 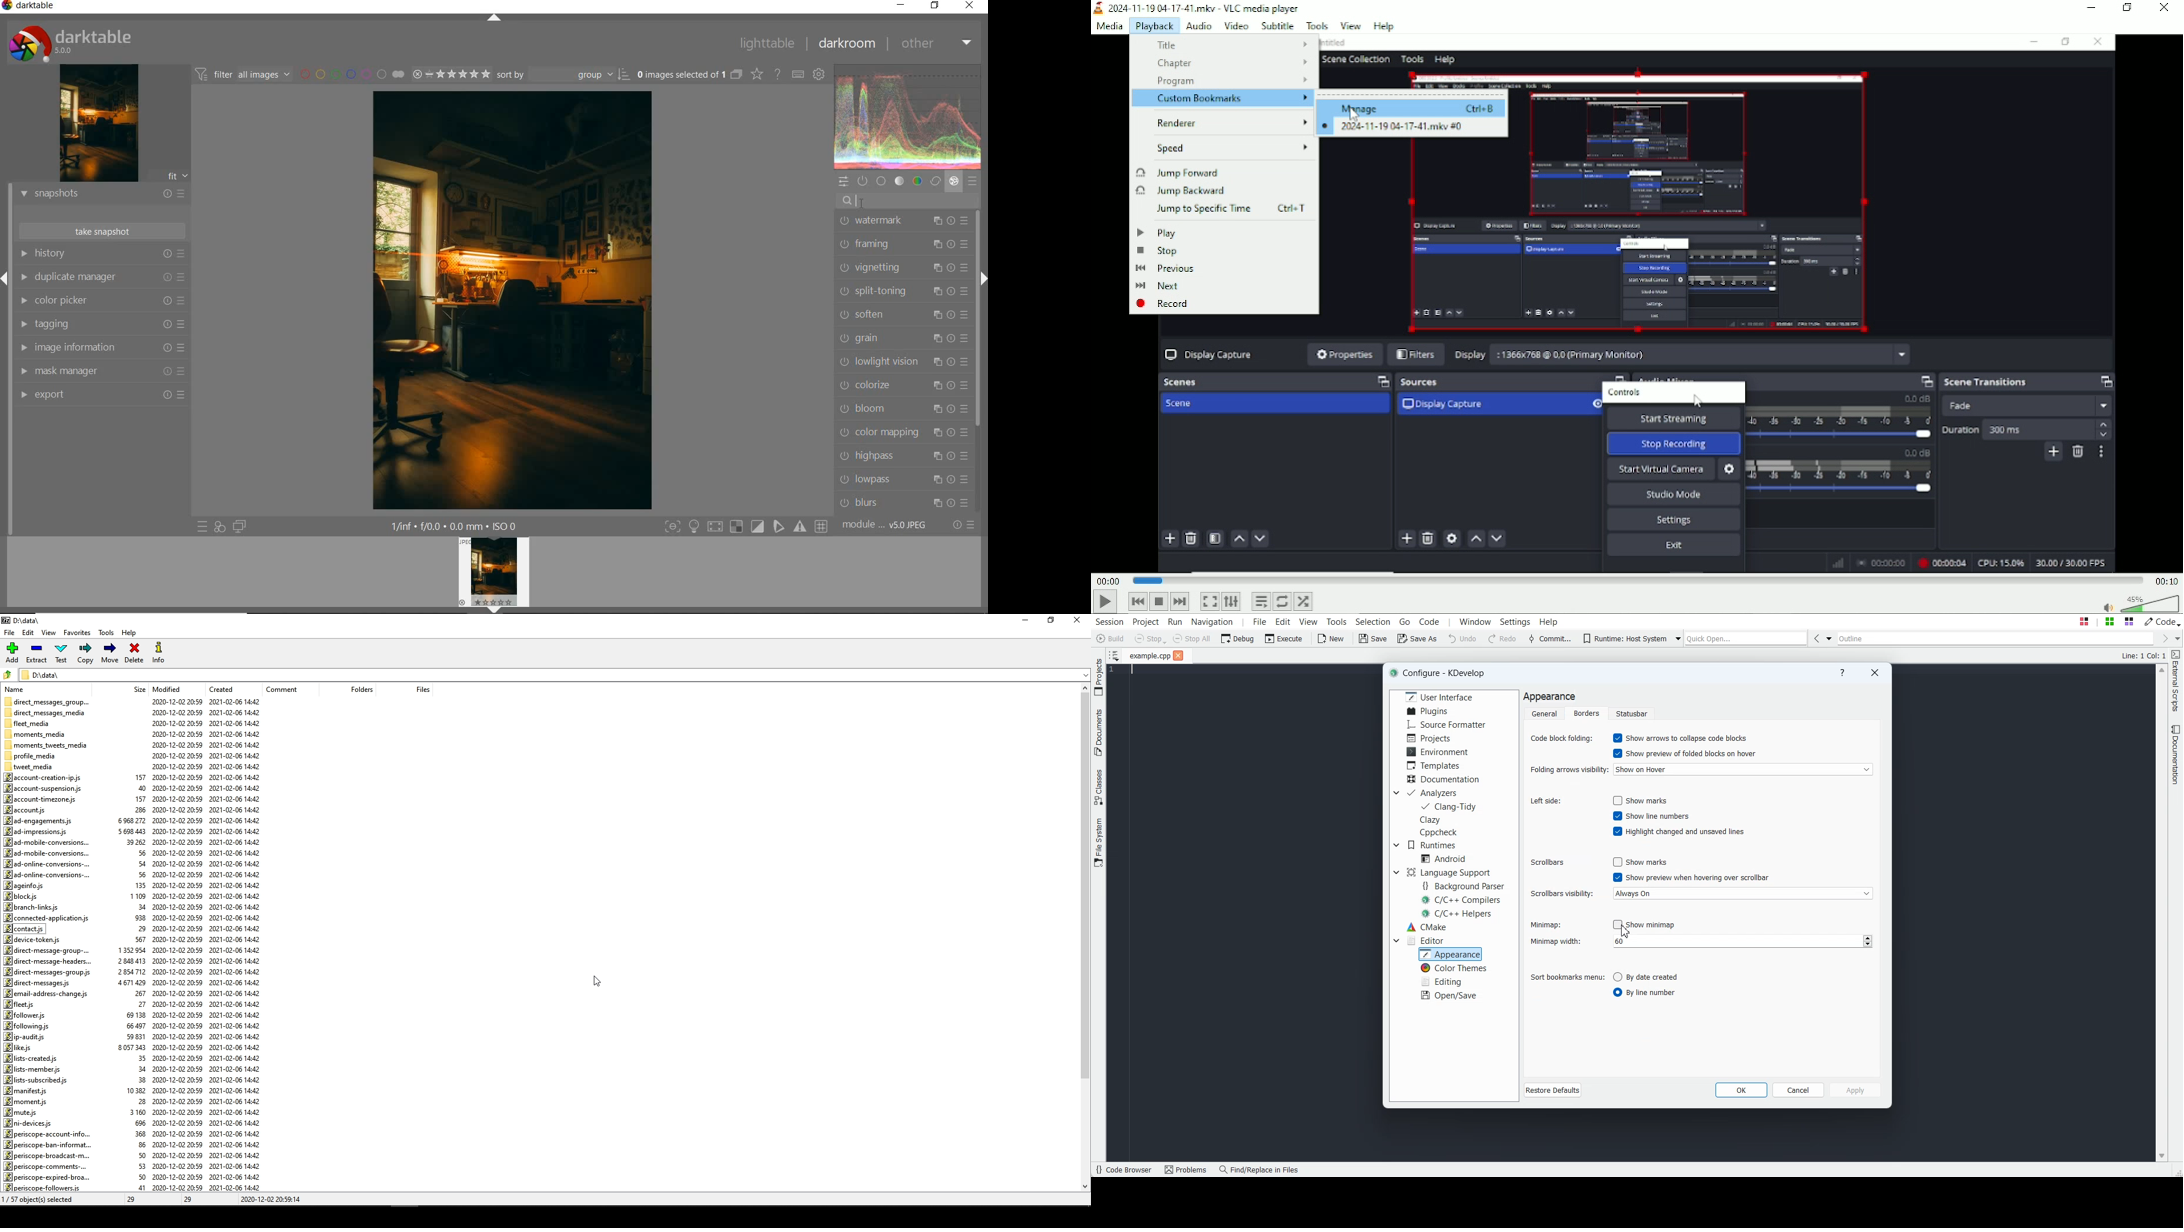 What do you see at coordinates (975, 181) in the screenshot?
I see `presets` at bounding box center [975, 181].